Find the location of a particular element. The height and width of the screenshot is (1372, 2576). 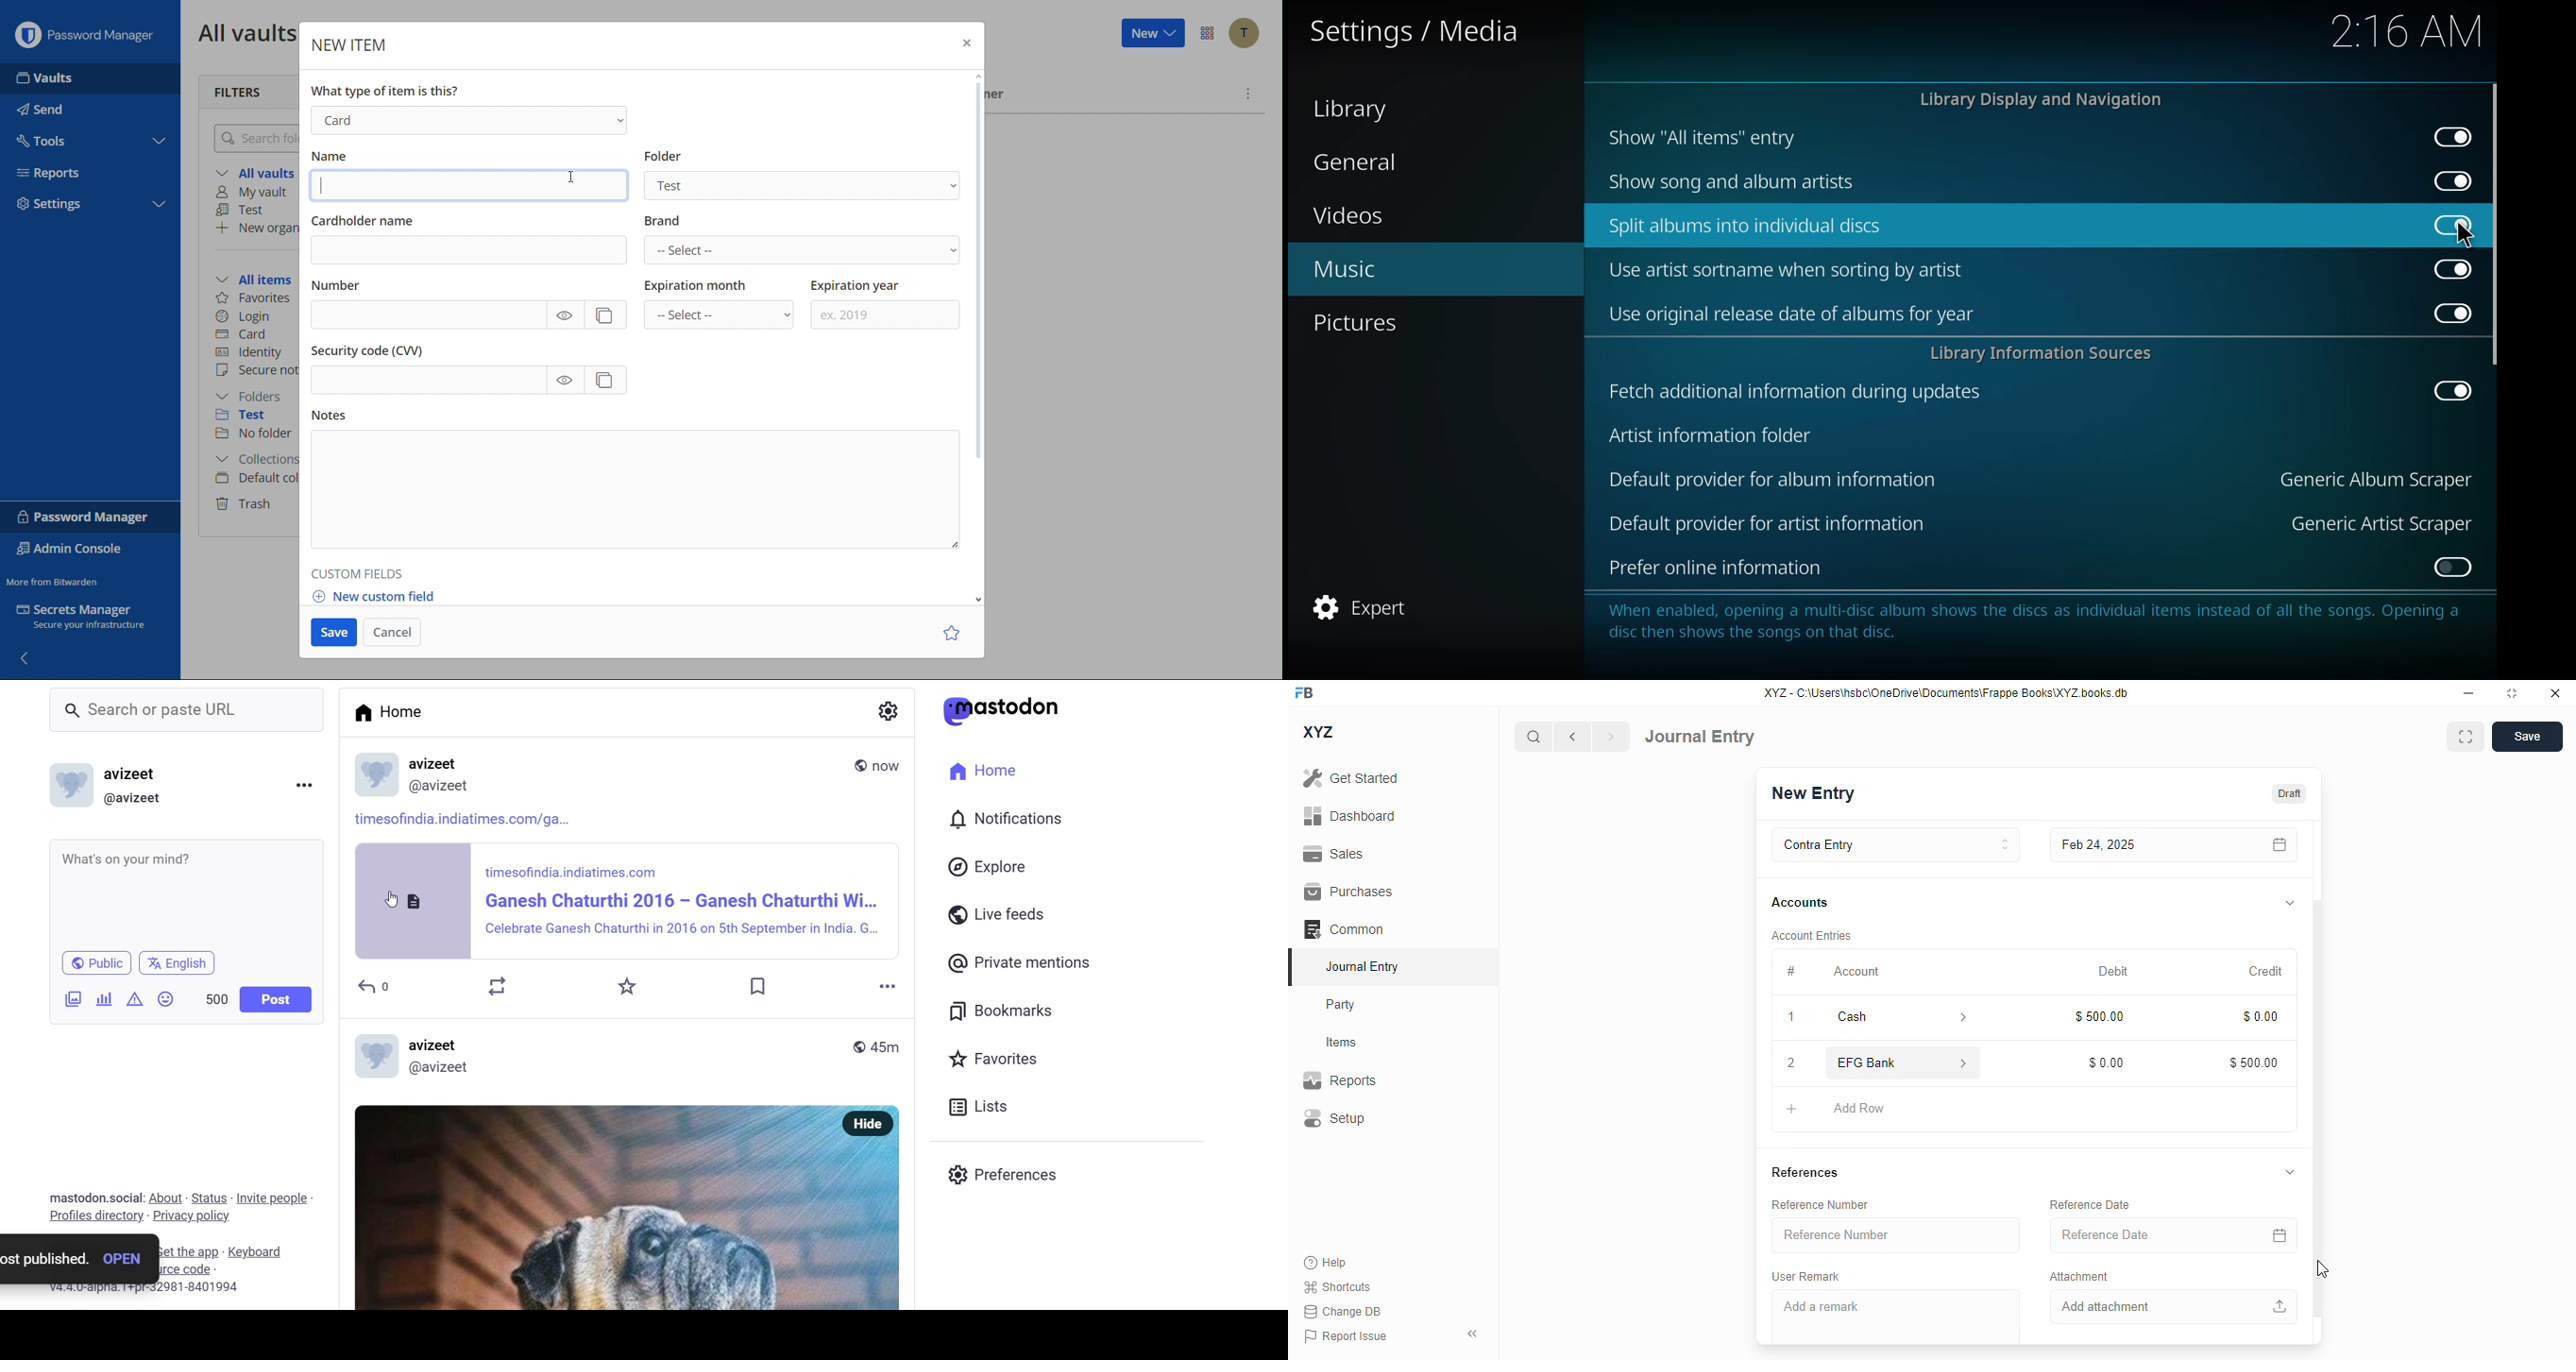

Save is located at coordinates (329, 633).